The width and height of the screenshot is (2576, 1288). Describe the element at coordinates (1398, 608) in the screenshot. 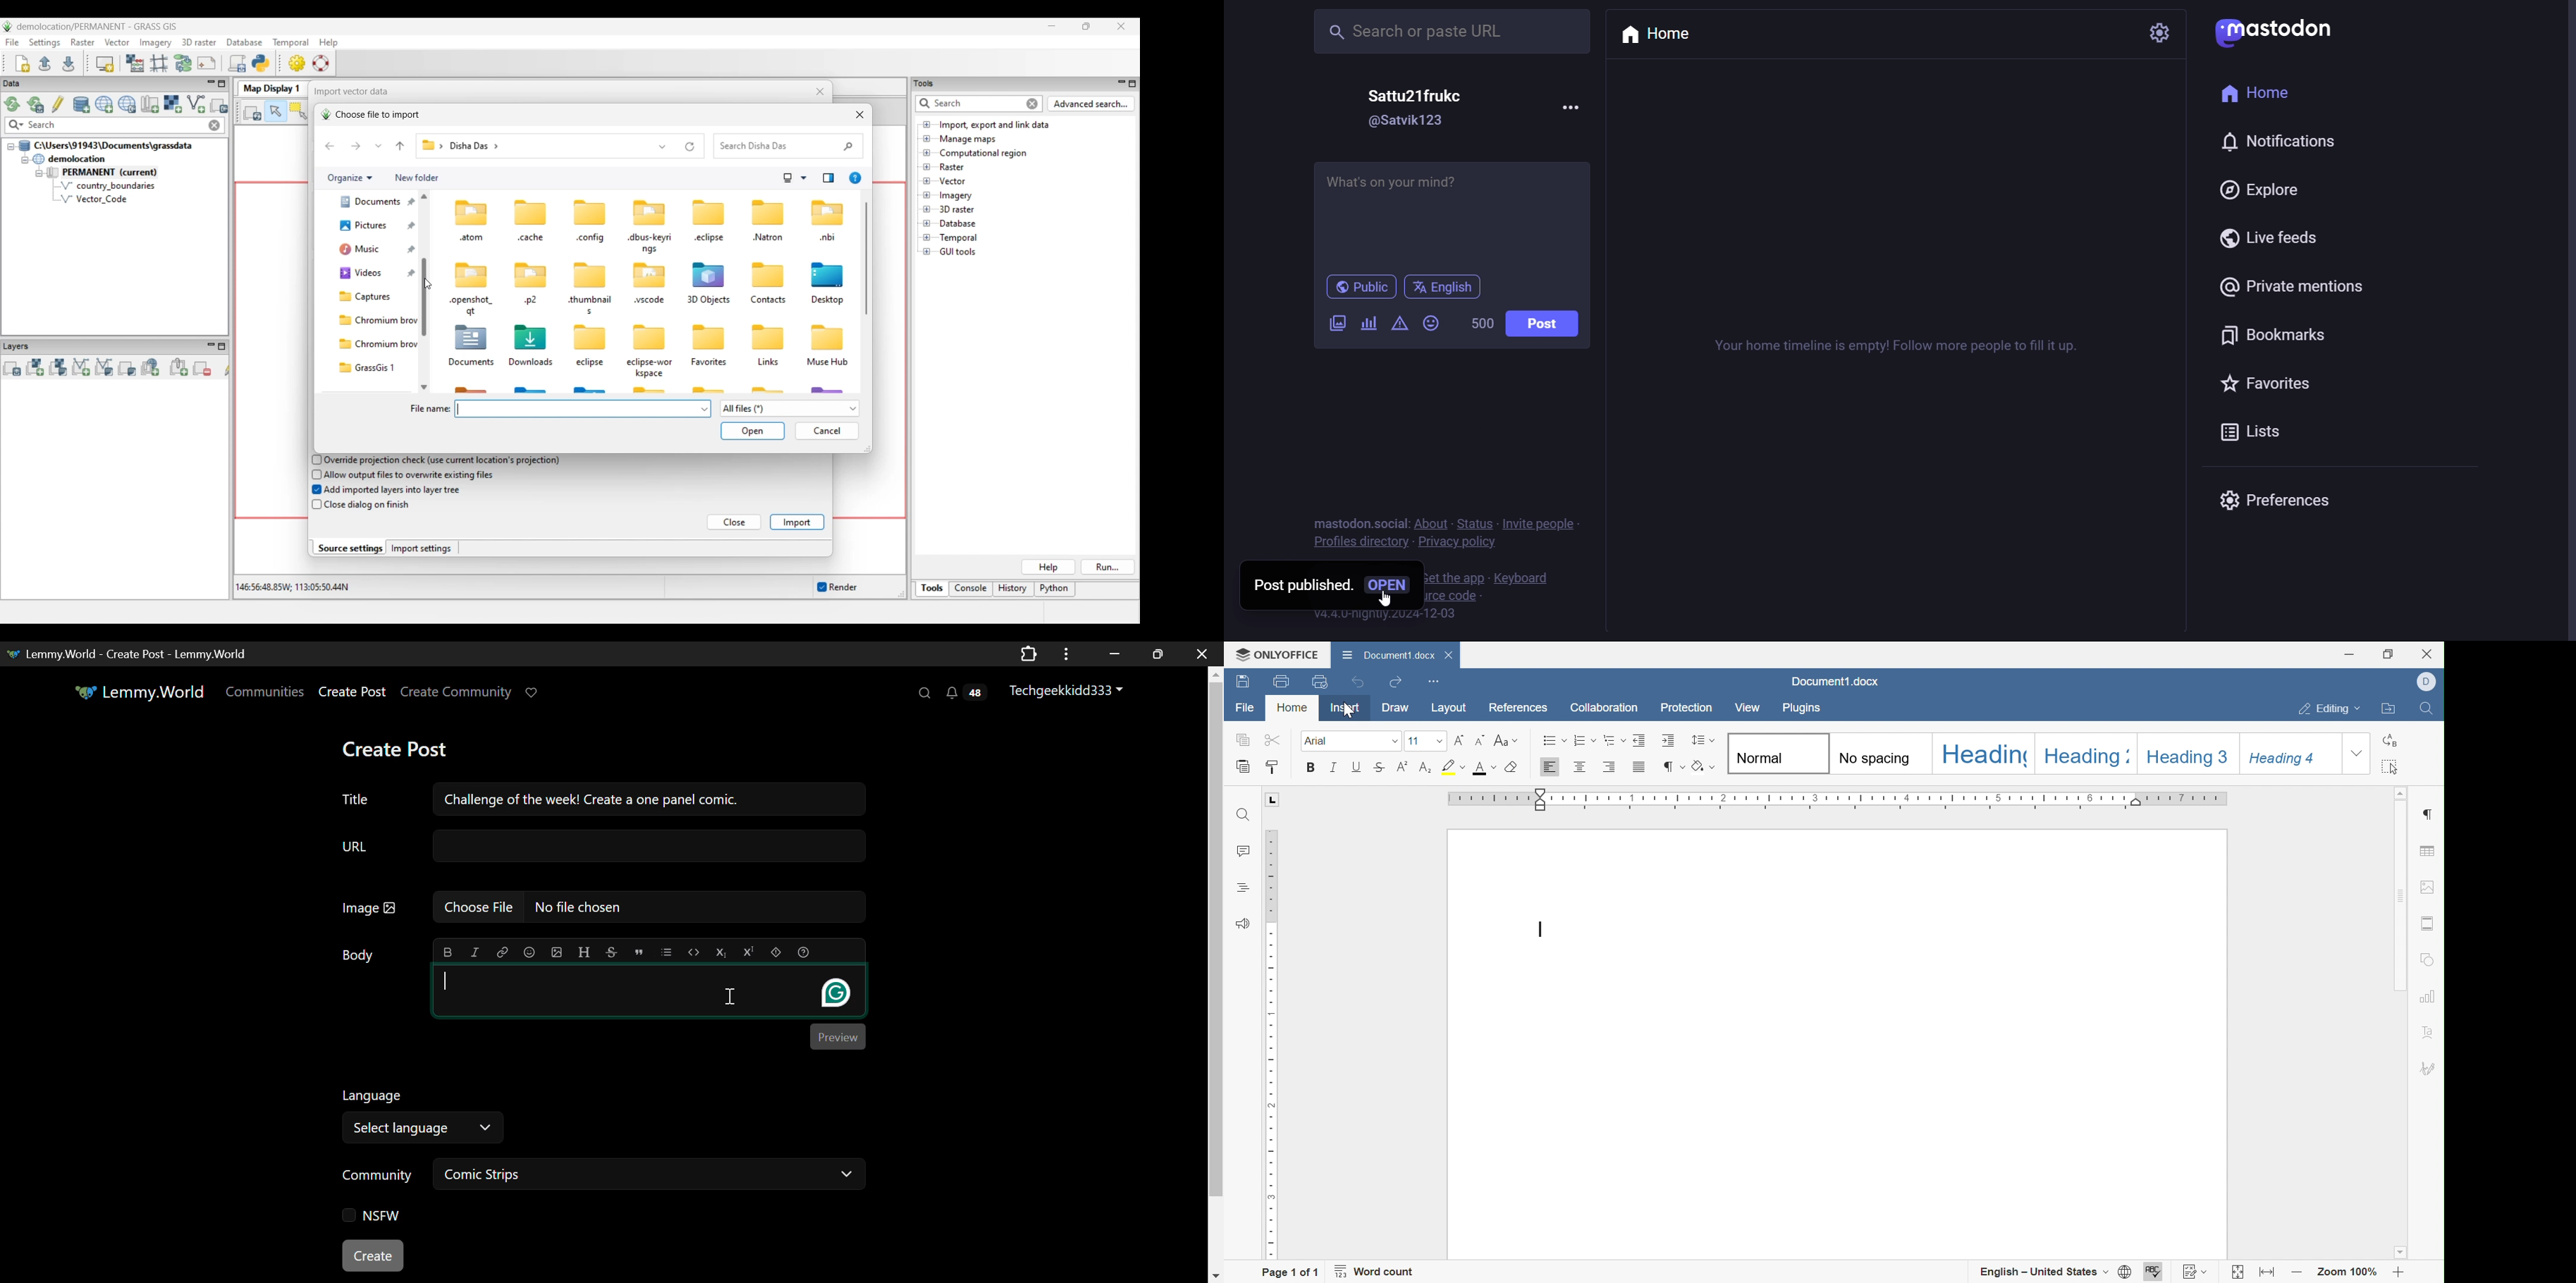

I see `cursor` at that location.